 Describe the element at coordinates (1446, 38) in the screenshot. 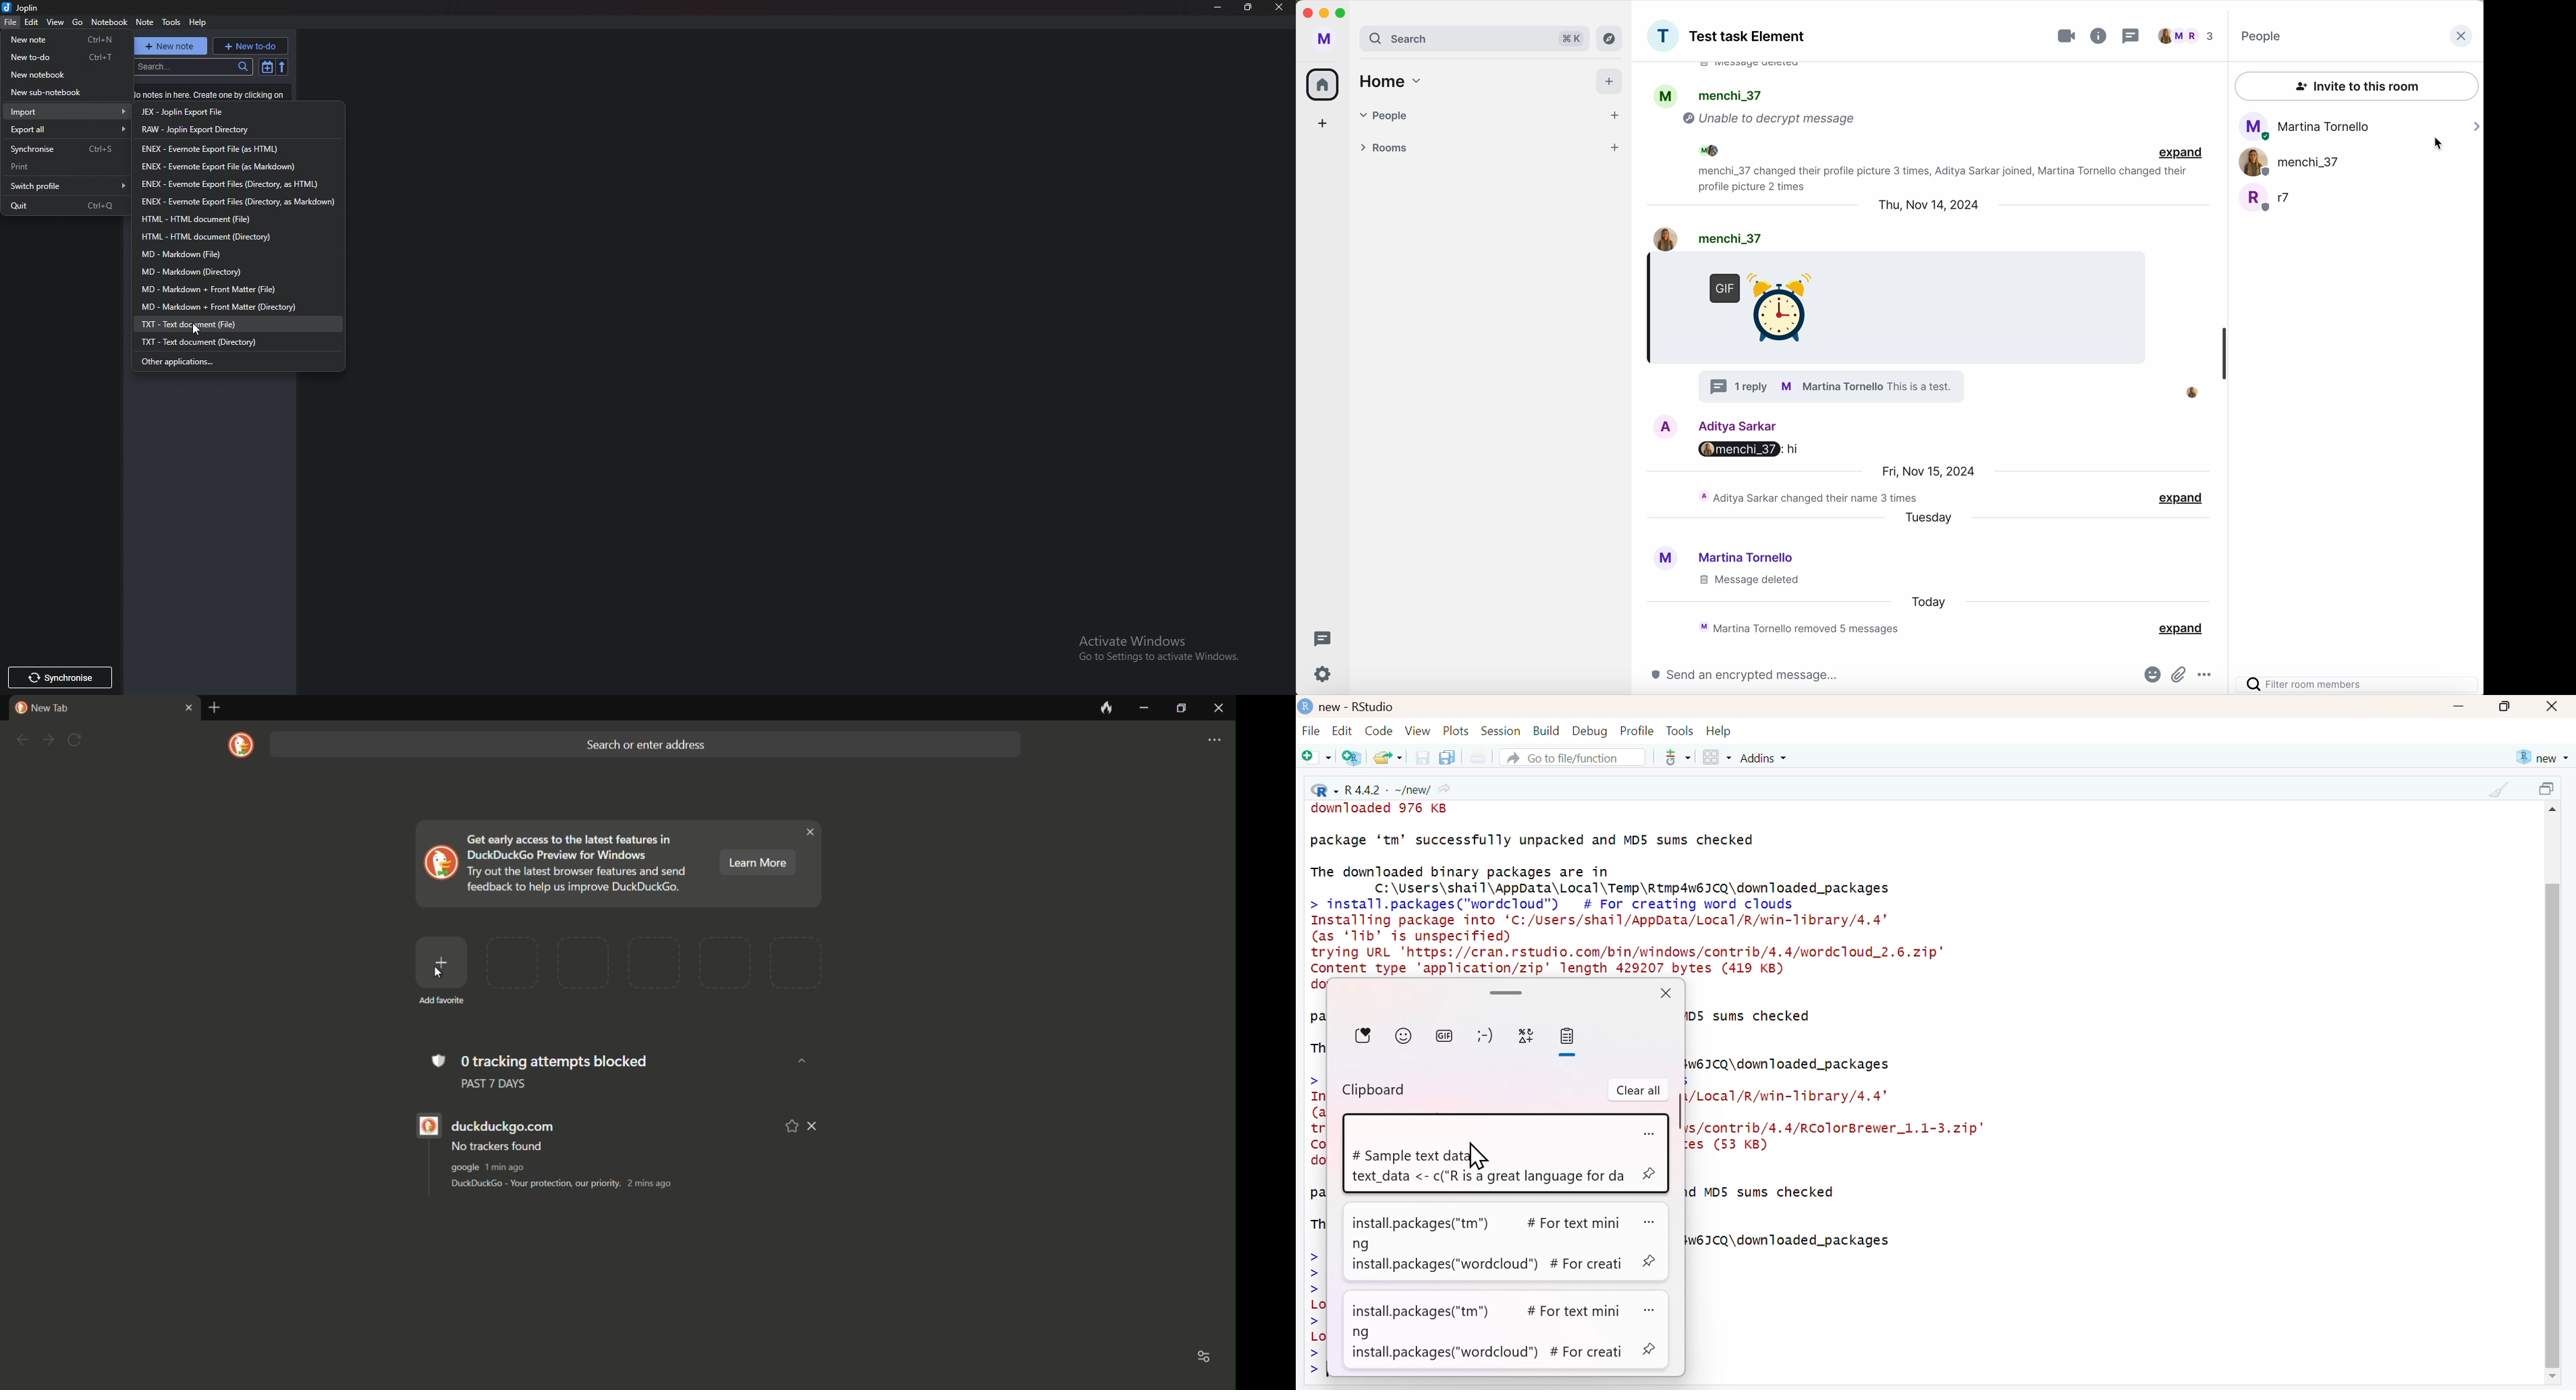

I see `search bar` at that location.